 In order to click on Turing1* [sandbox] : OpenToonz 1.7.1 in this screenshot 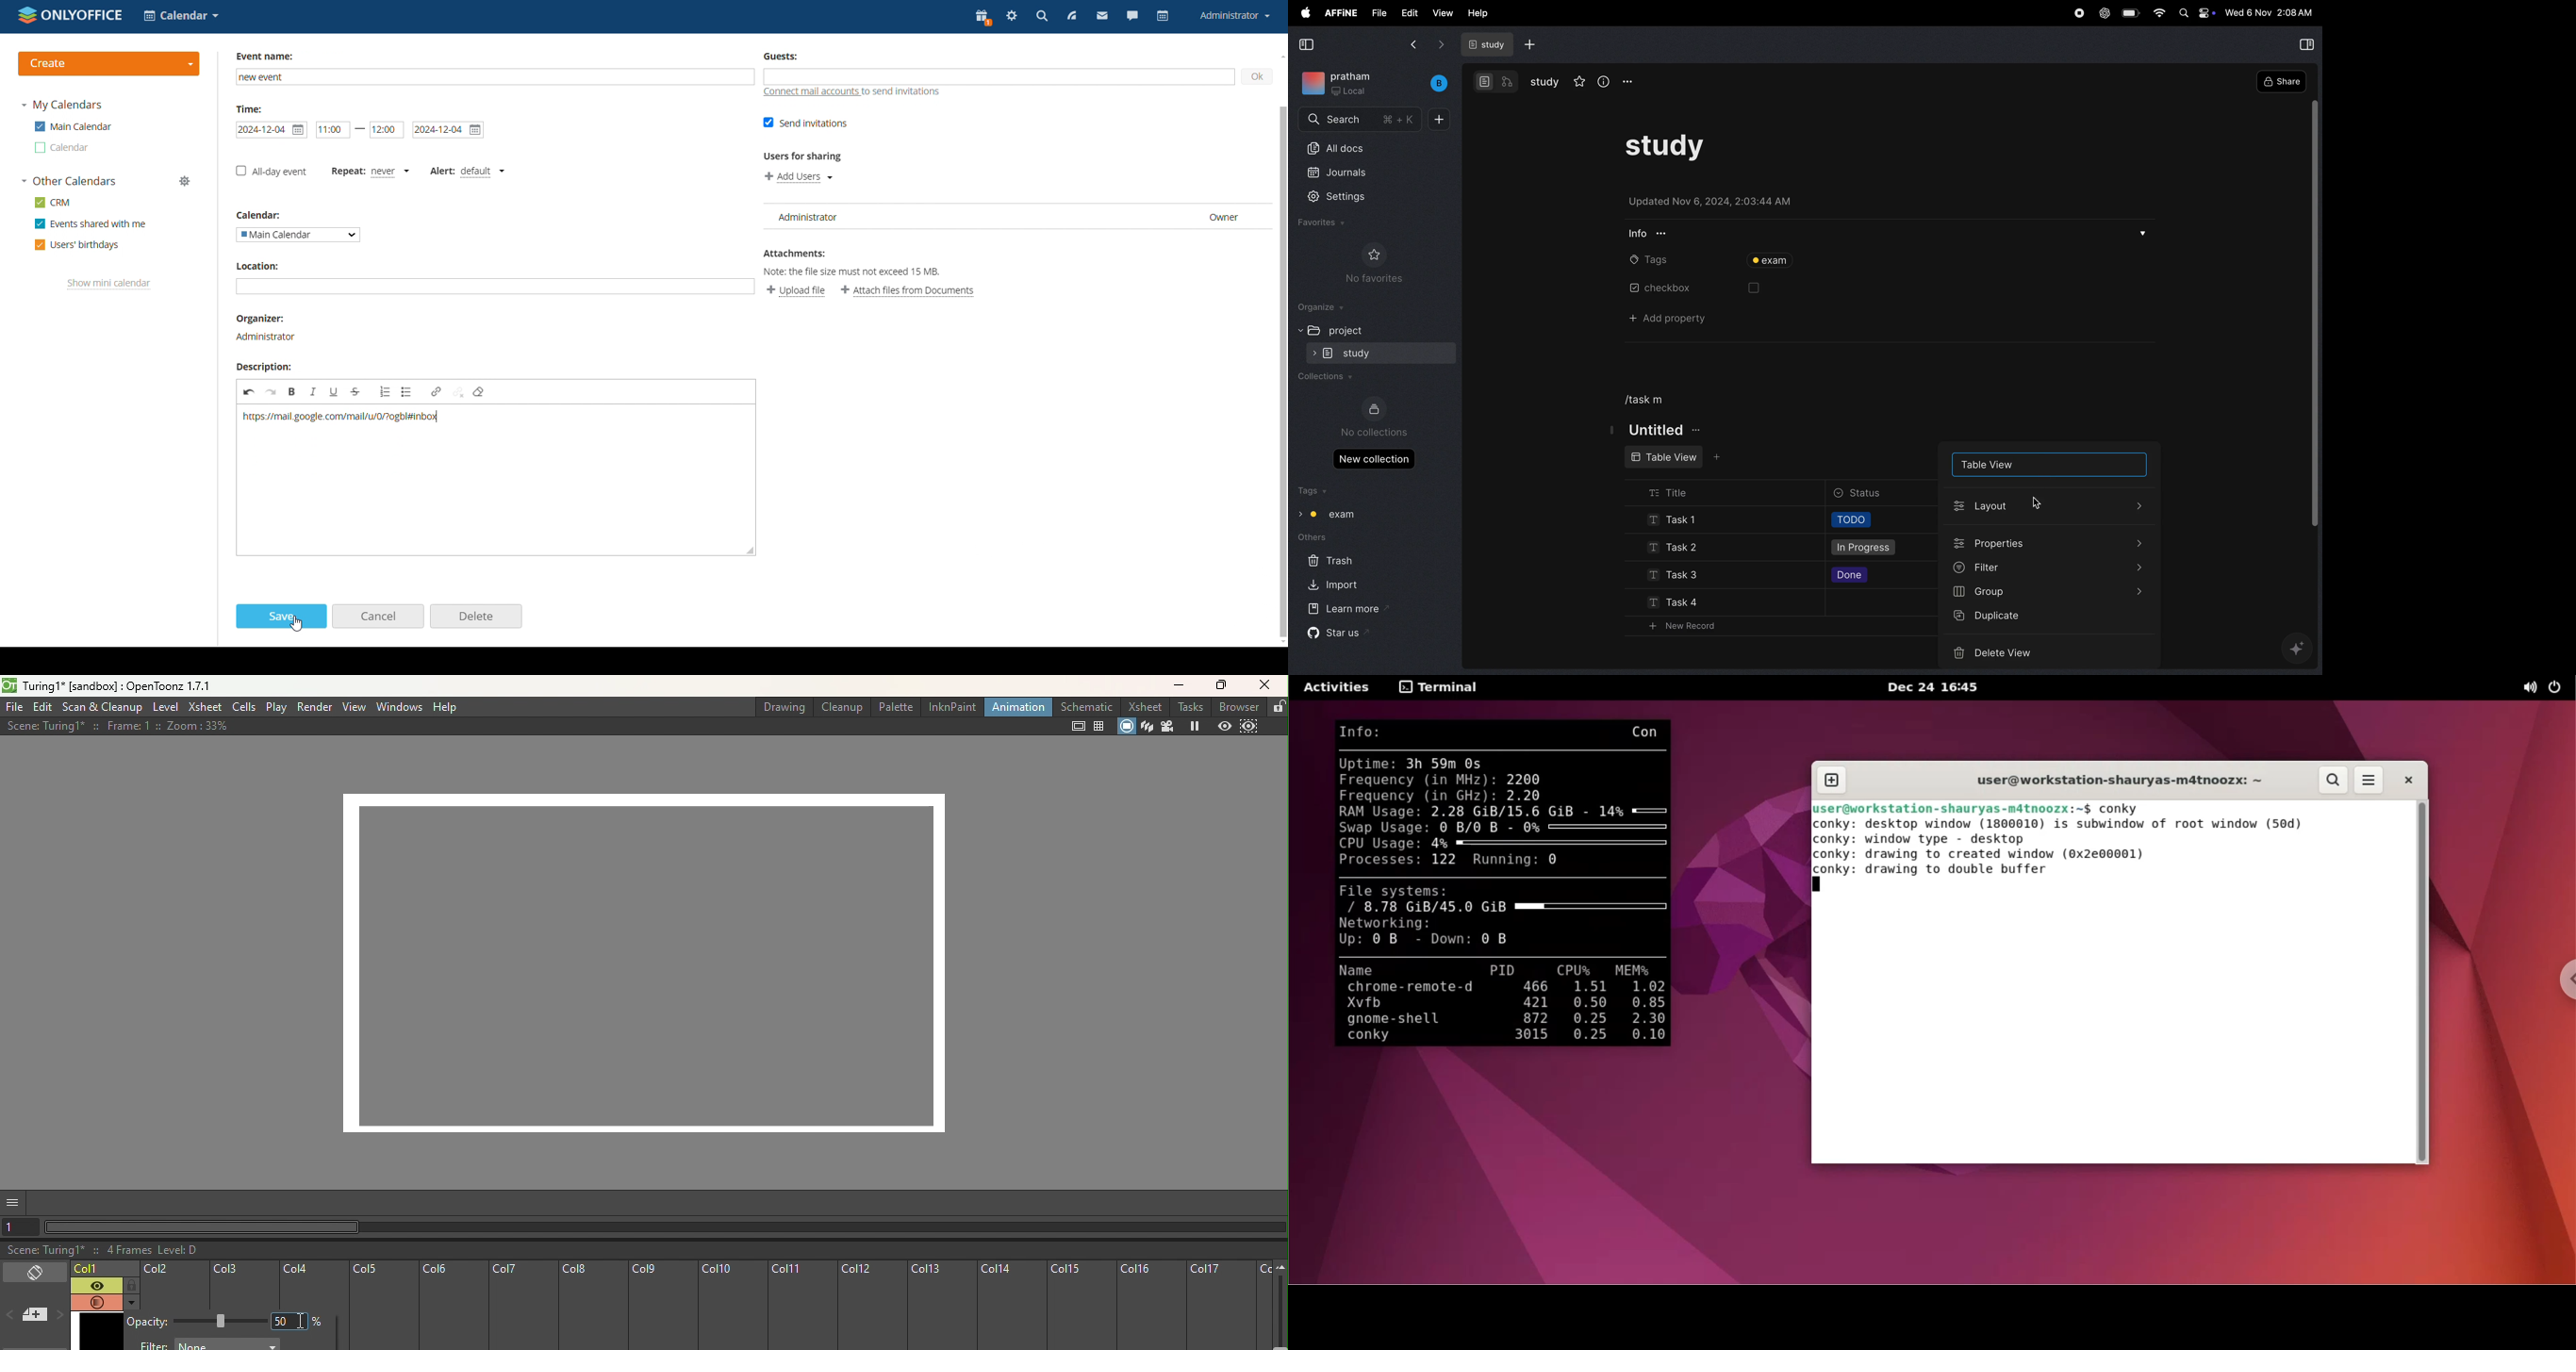, I will do `click(123, 685)`.